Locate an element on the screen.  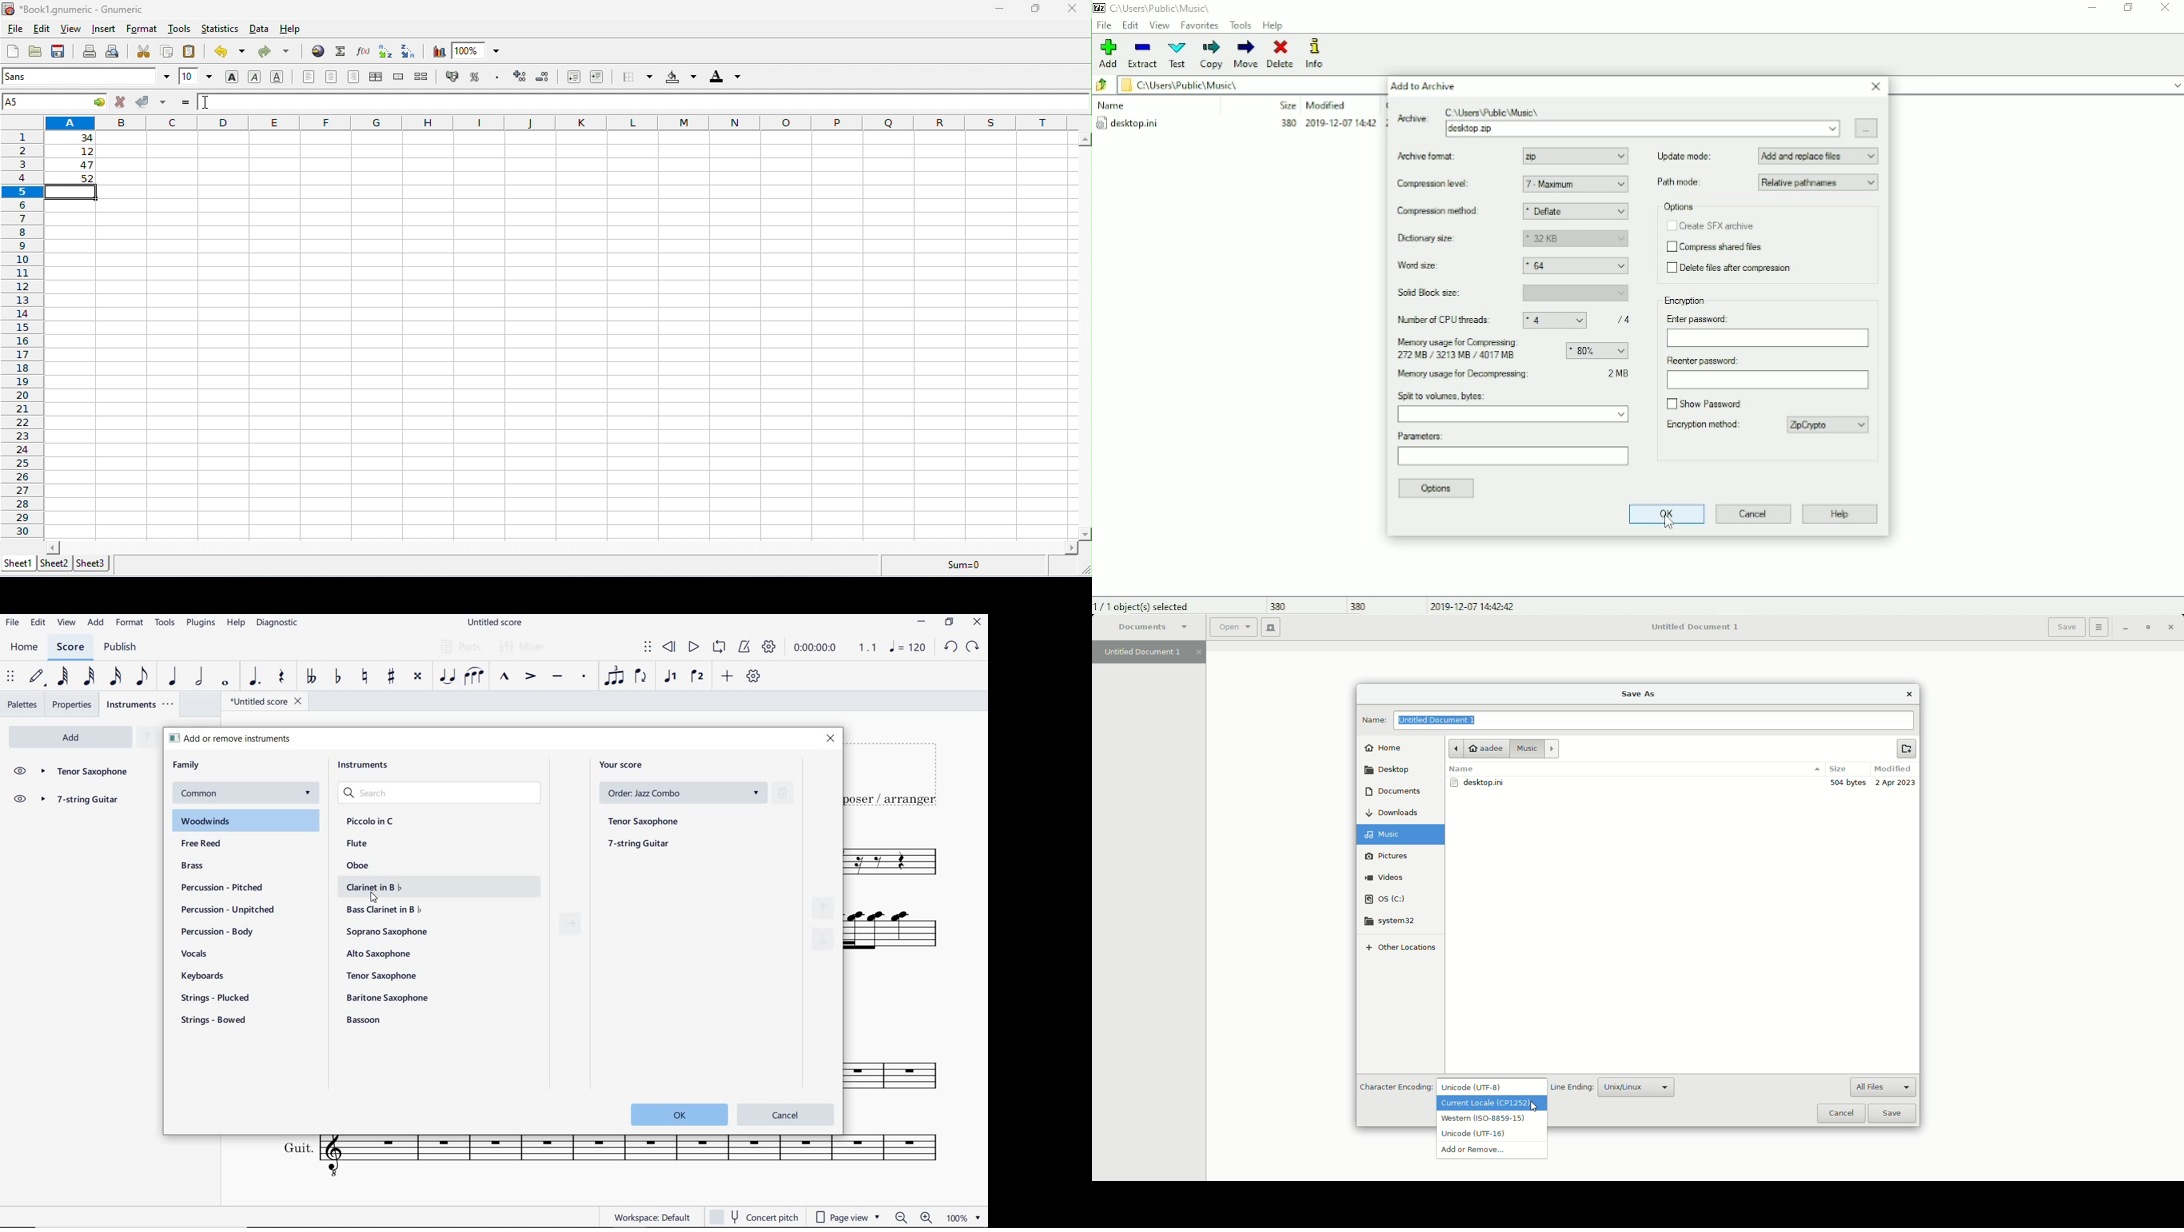
Options is located at coordinates (1678, 207).